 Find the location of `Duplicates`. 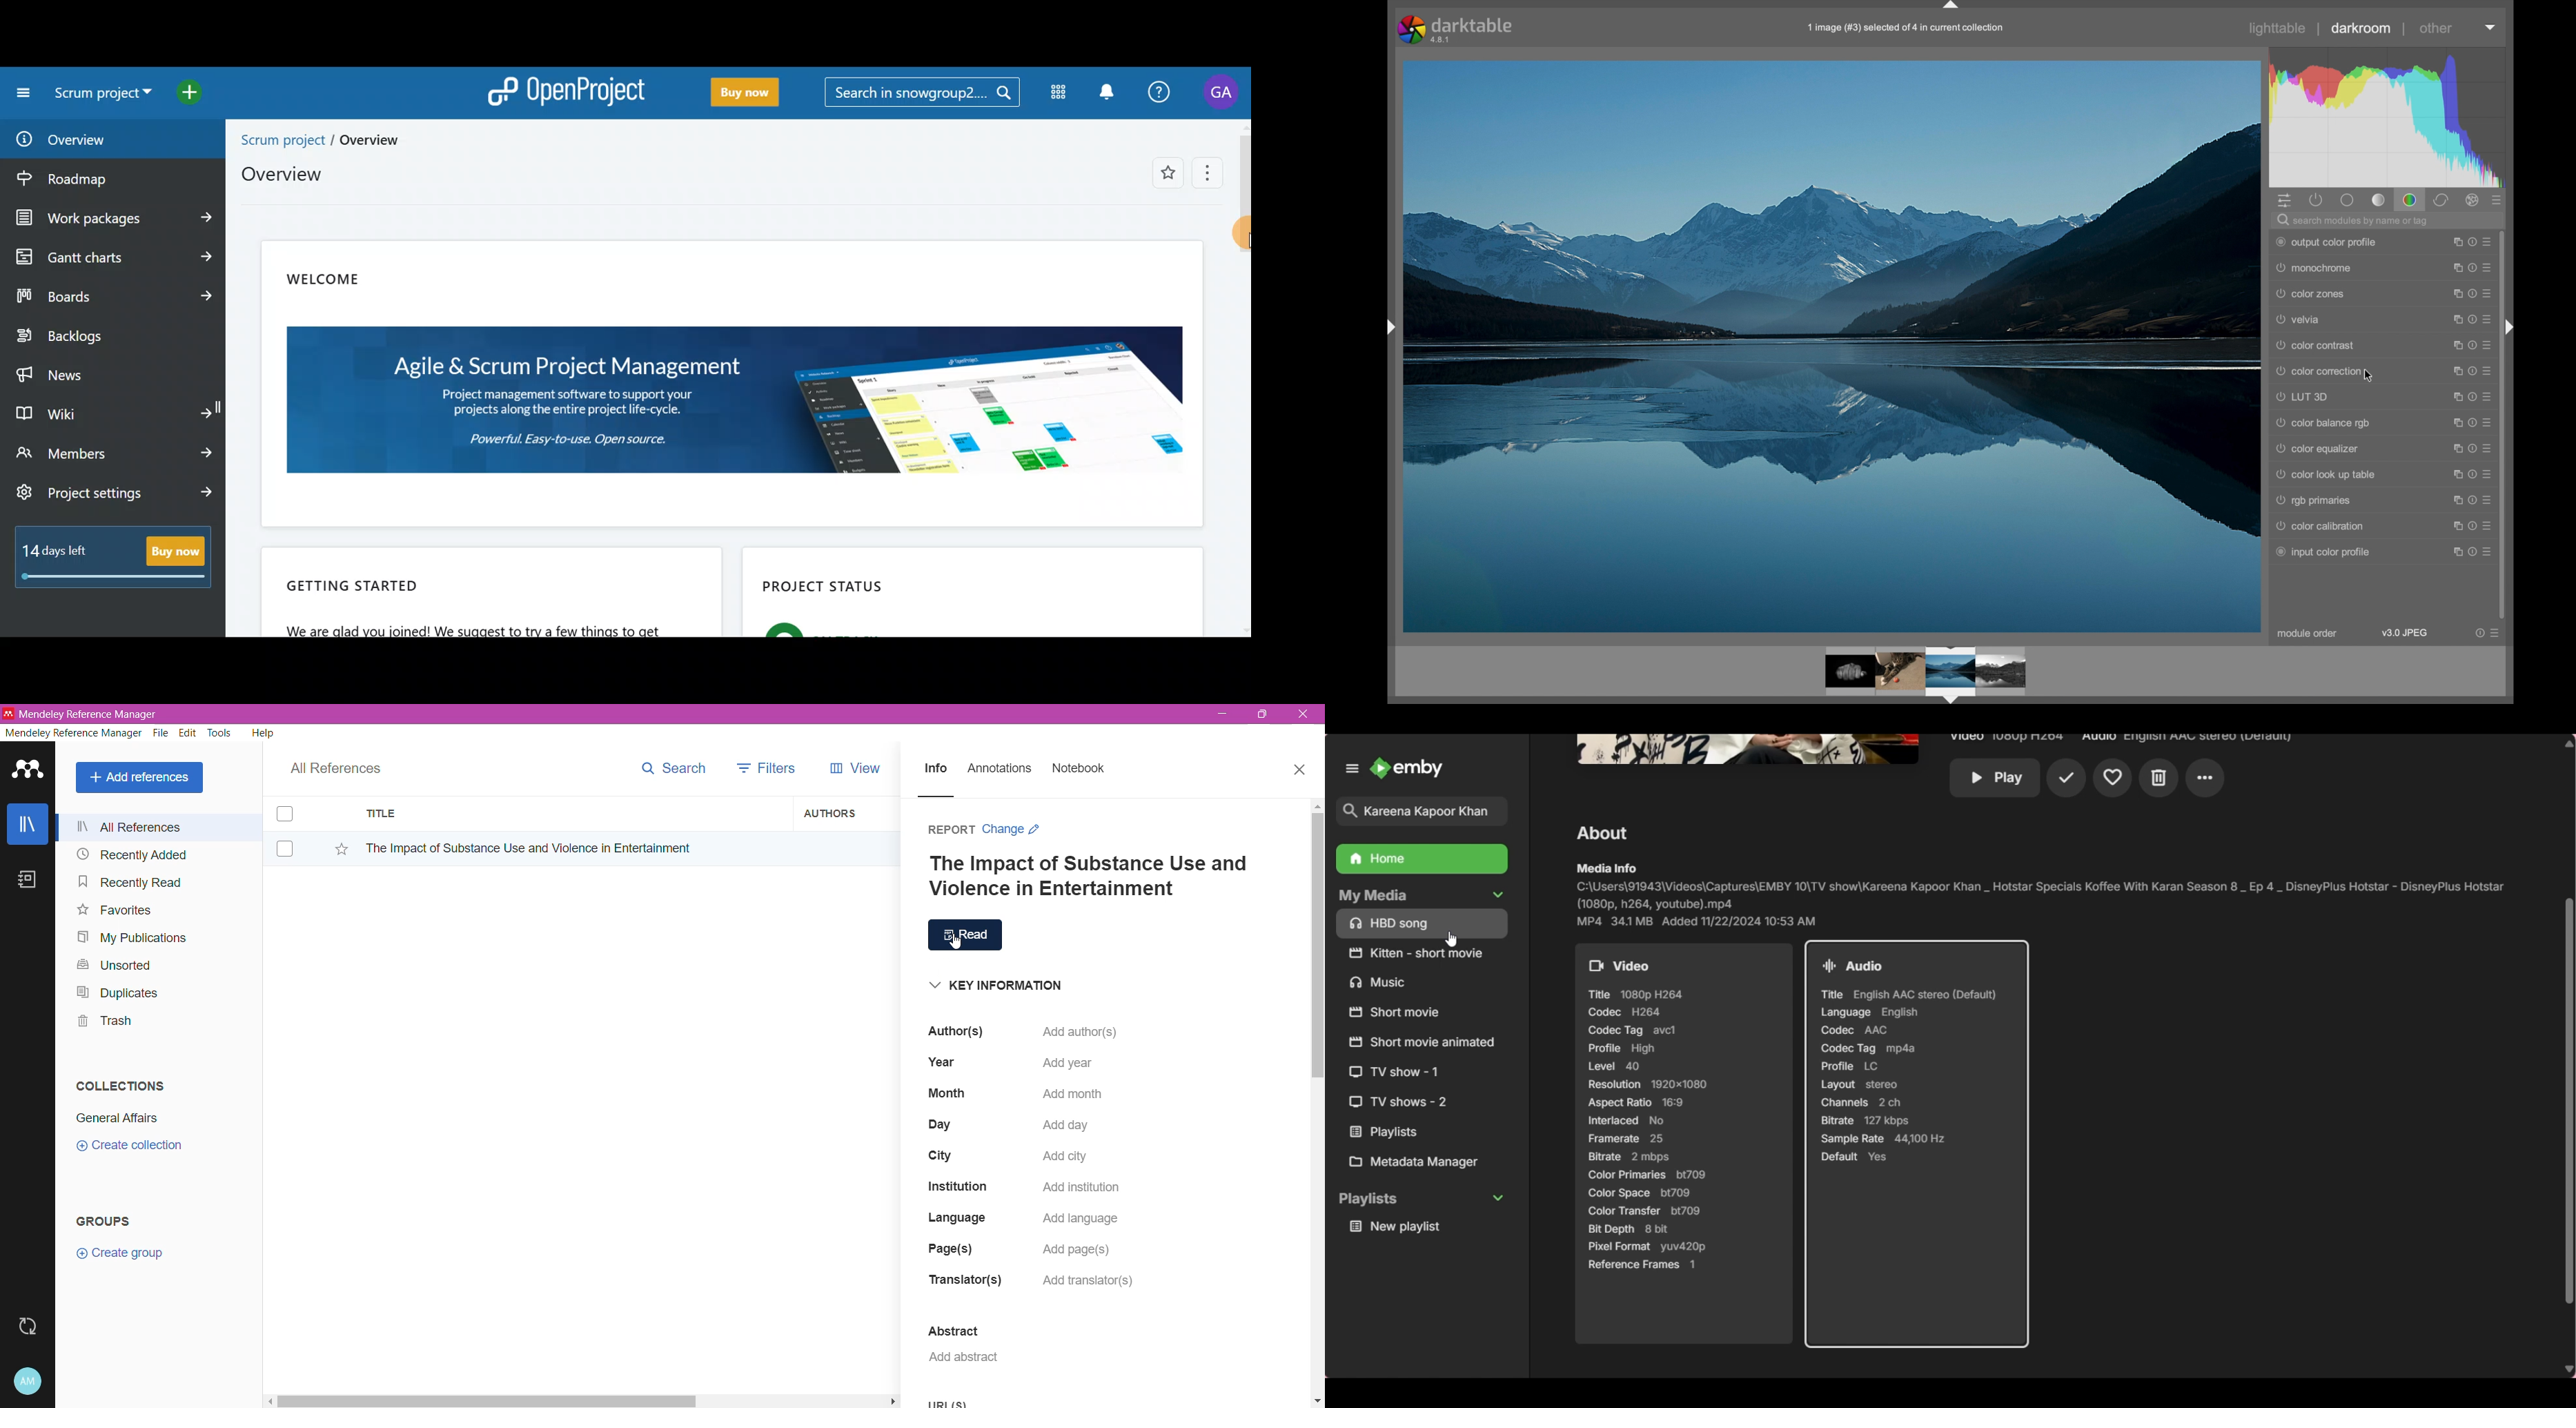

Duplicates is located at coordinates (118, 994).